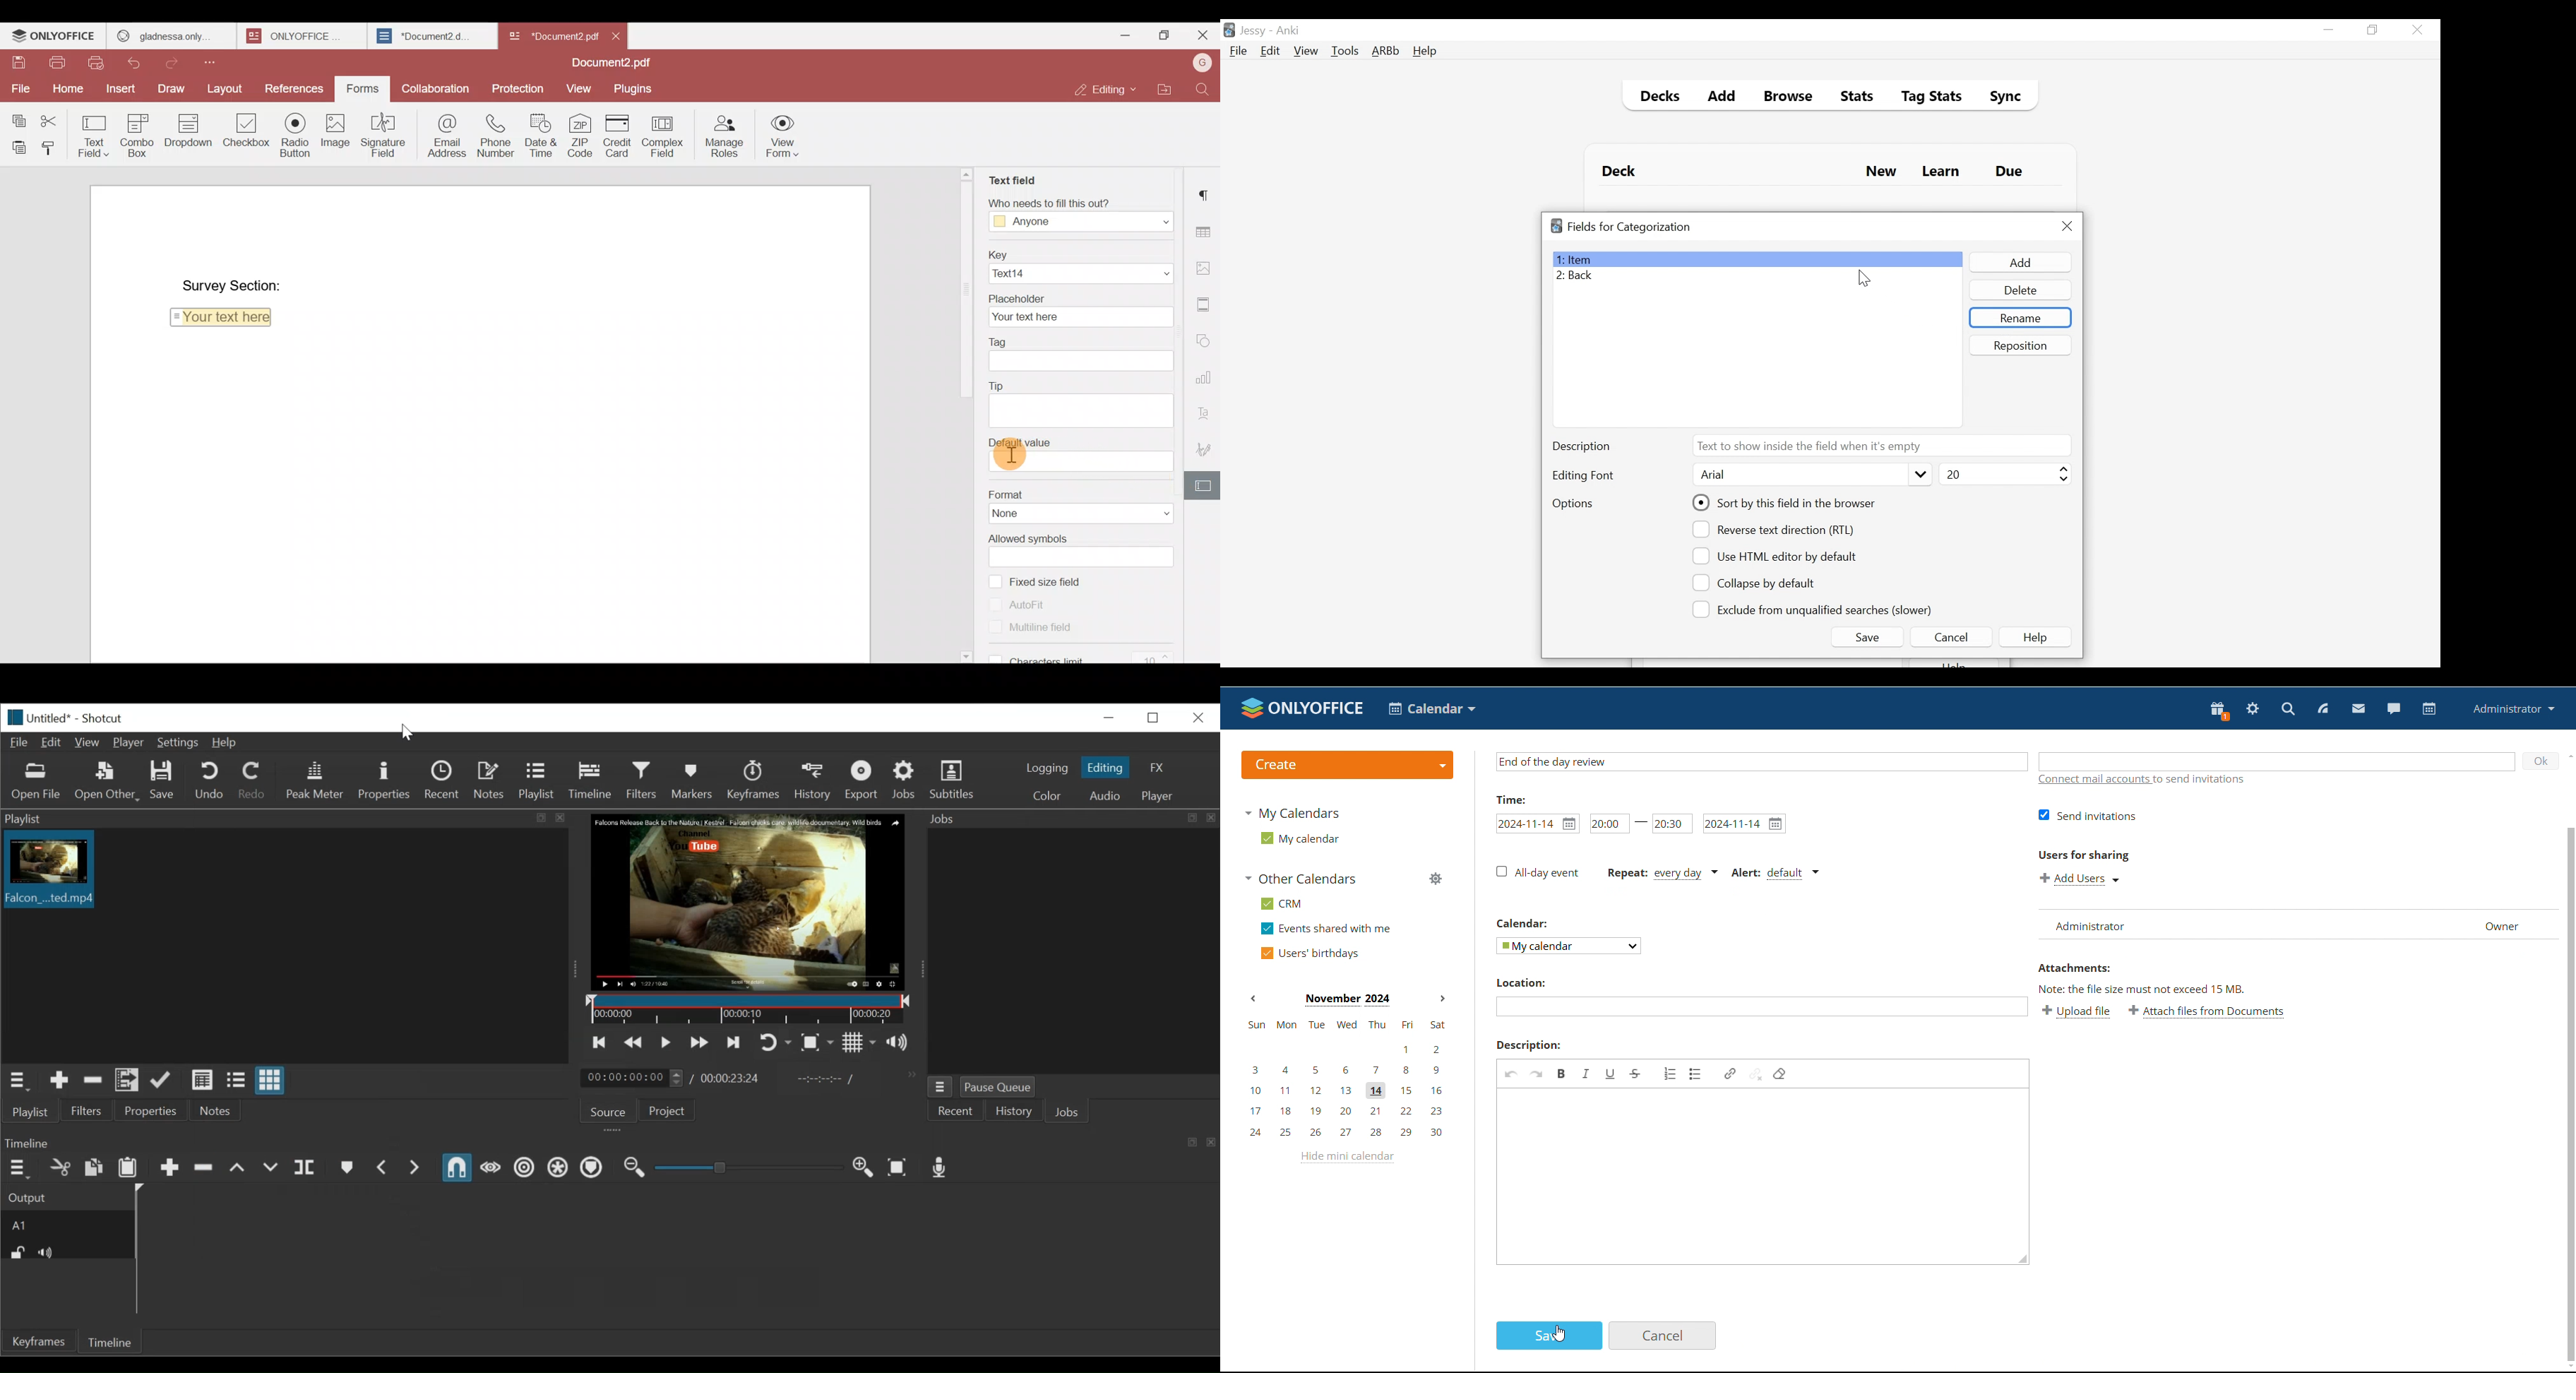 The height and width of the screenshot is (1400, 2576). I want to click on Save, so click(1867, 637).